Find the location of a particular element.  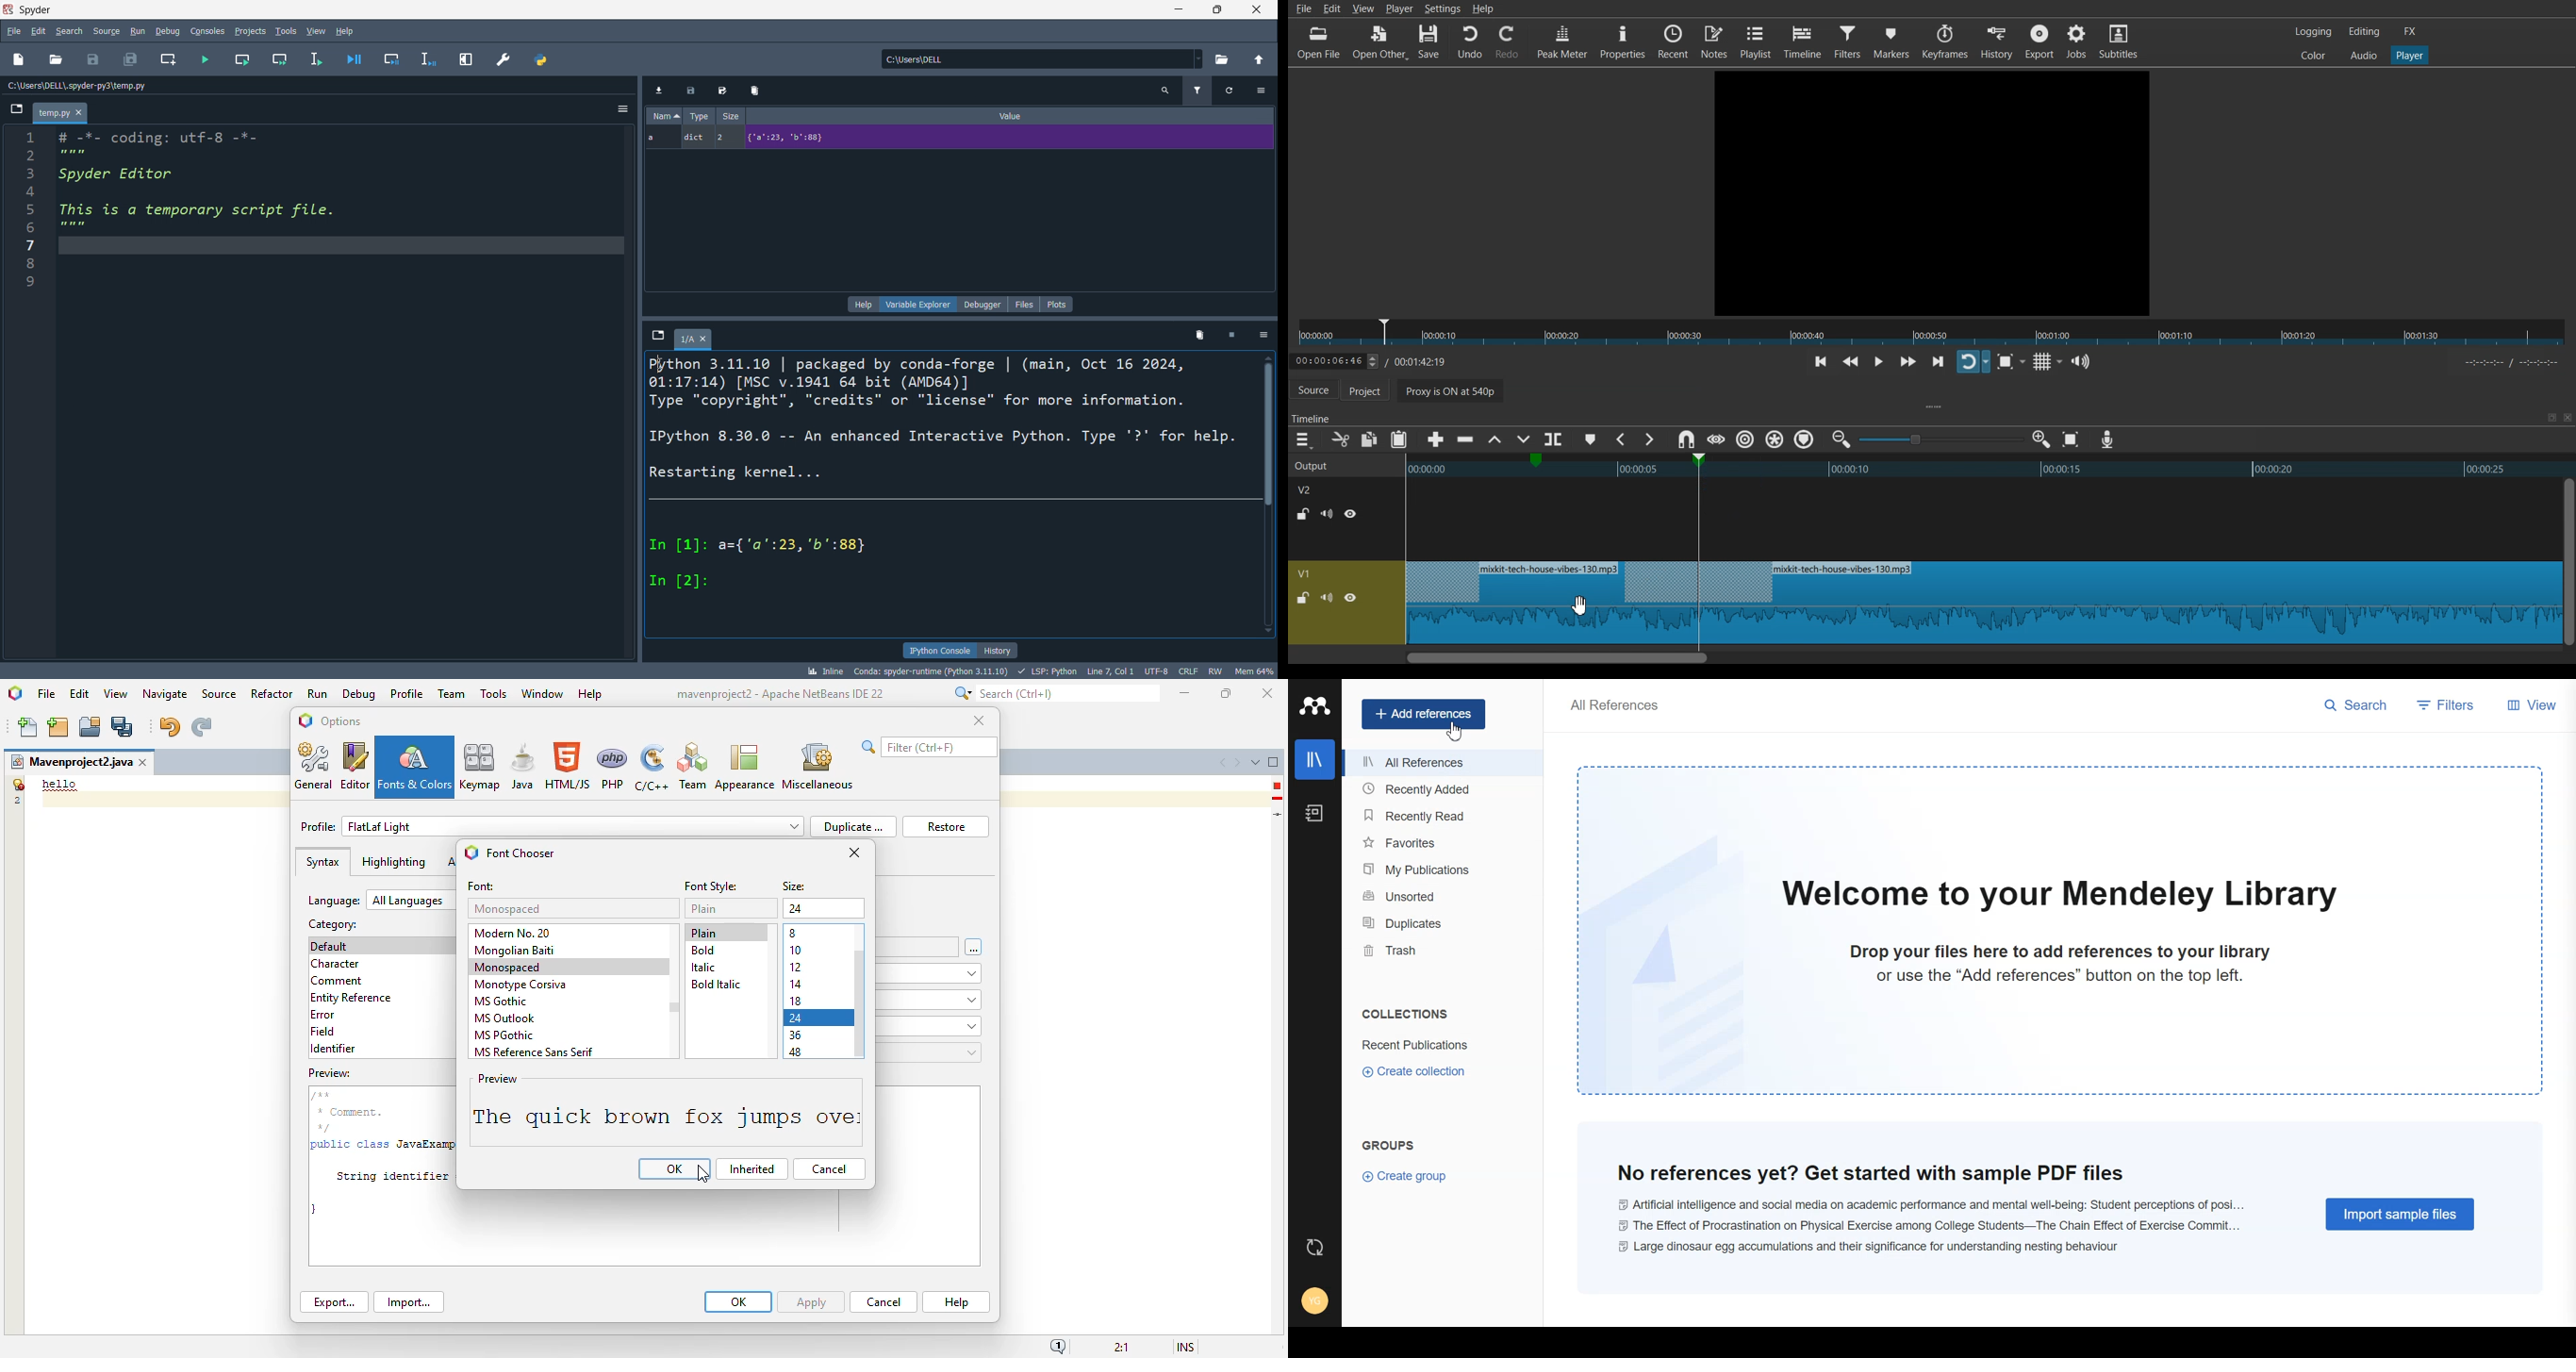

mem 64% is located at coordinates (1254, 670).